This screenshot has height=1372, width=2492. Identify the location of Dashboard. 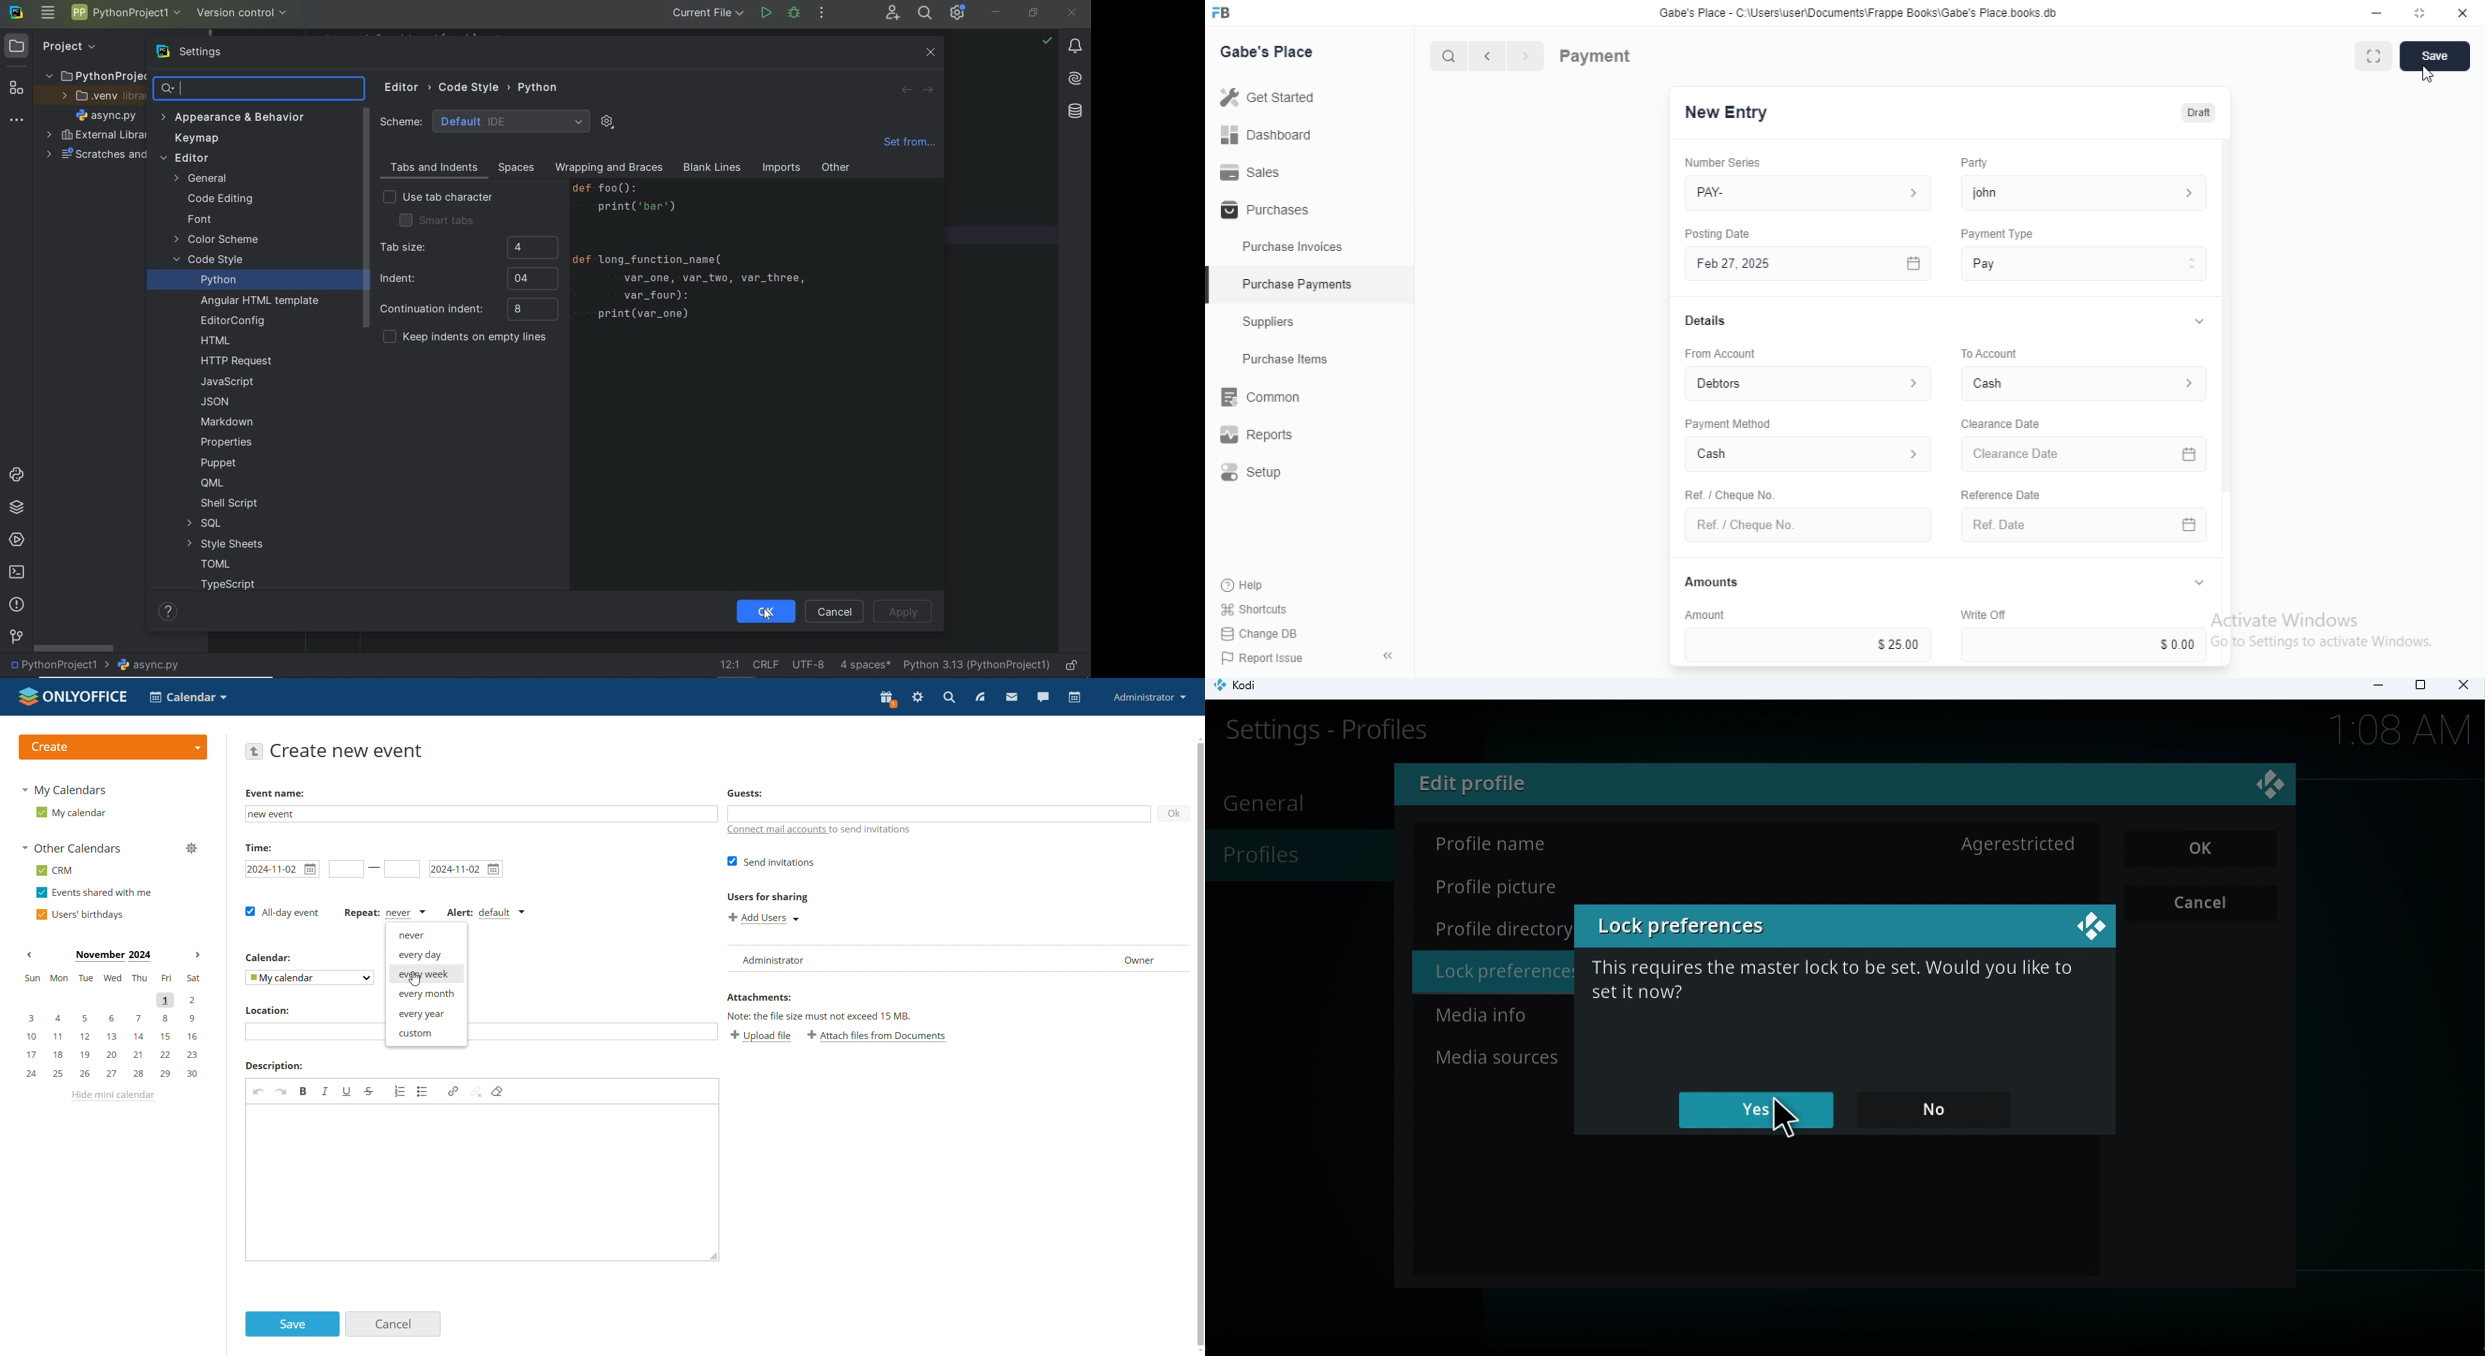
(1266, 135).